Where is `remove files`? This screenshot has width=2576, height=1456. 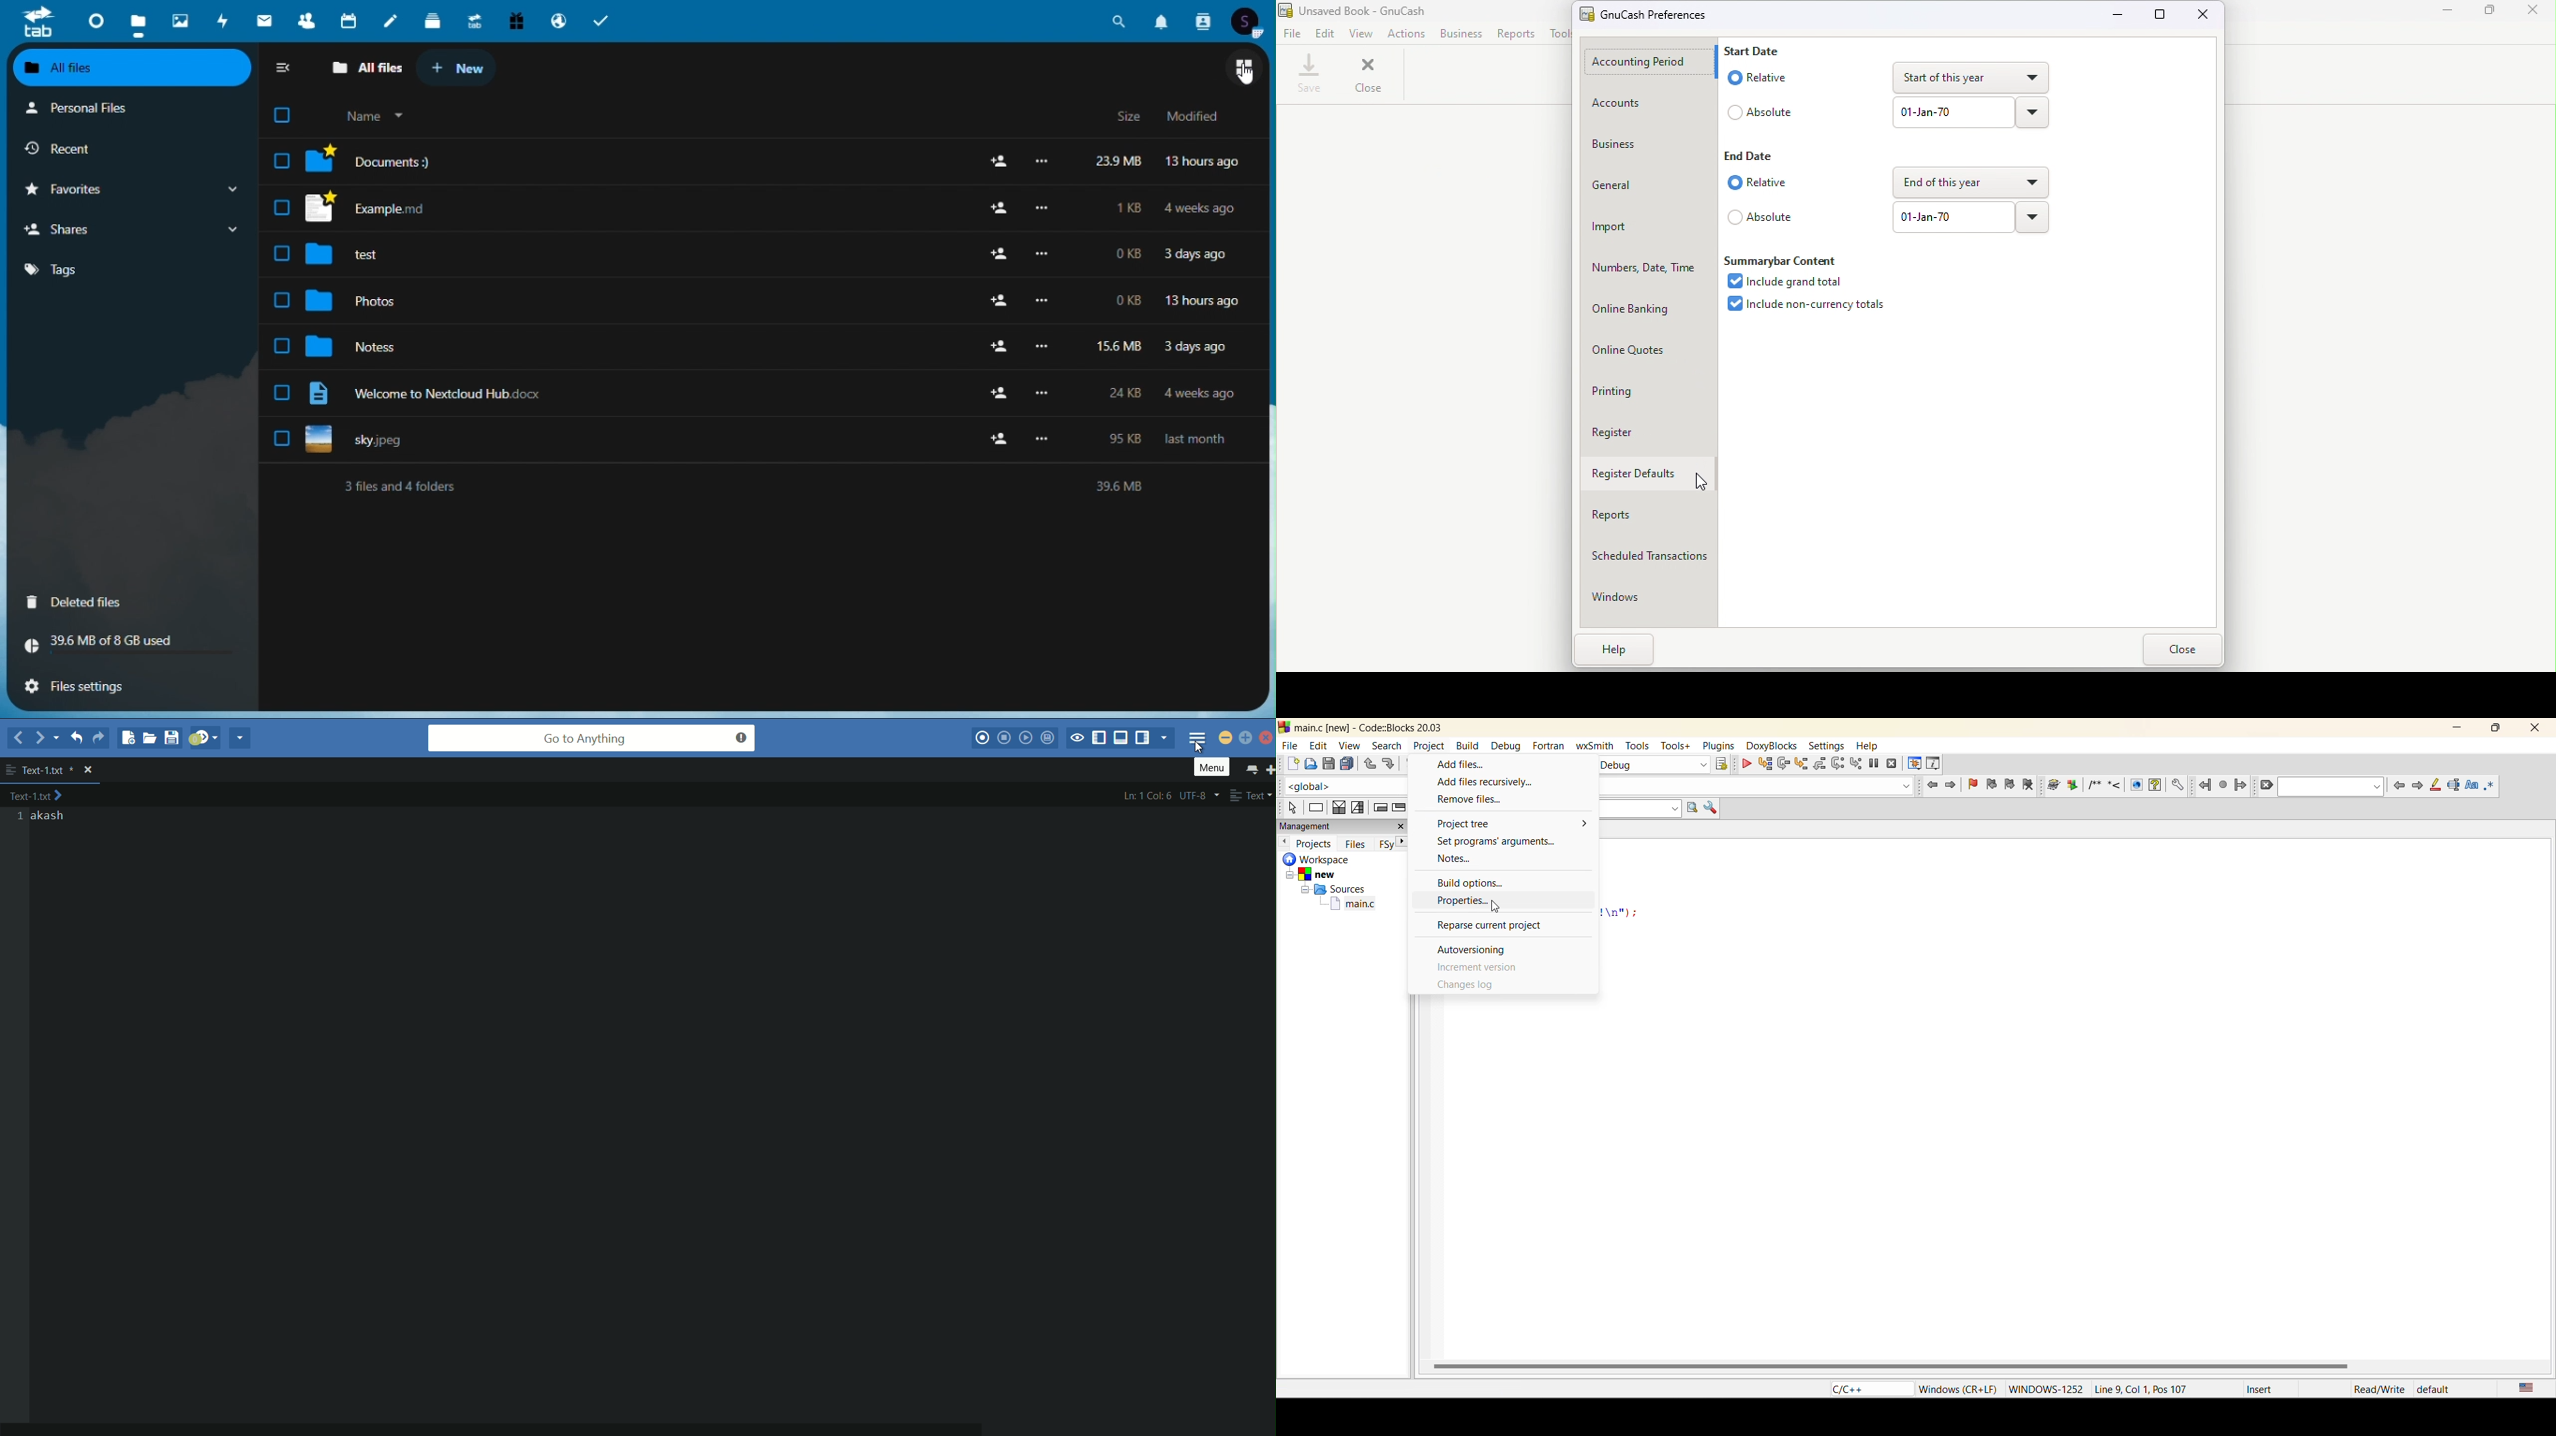
remove files is located at coordinates (1479, 800).